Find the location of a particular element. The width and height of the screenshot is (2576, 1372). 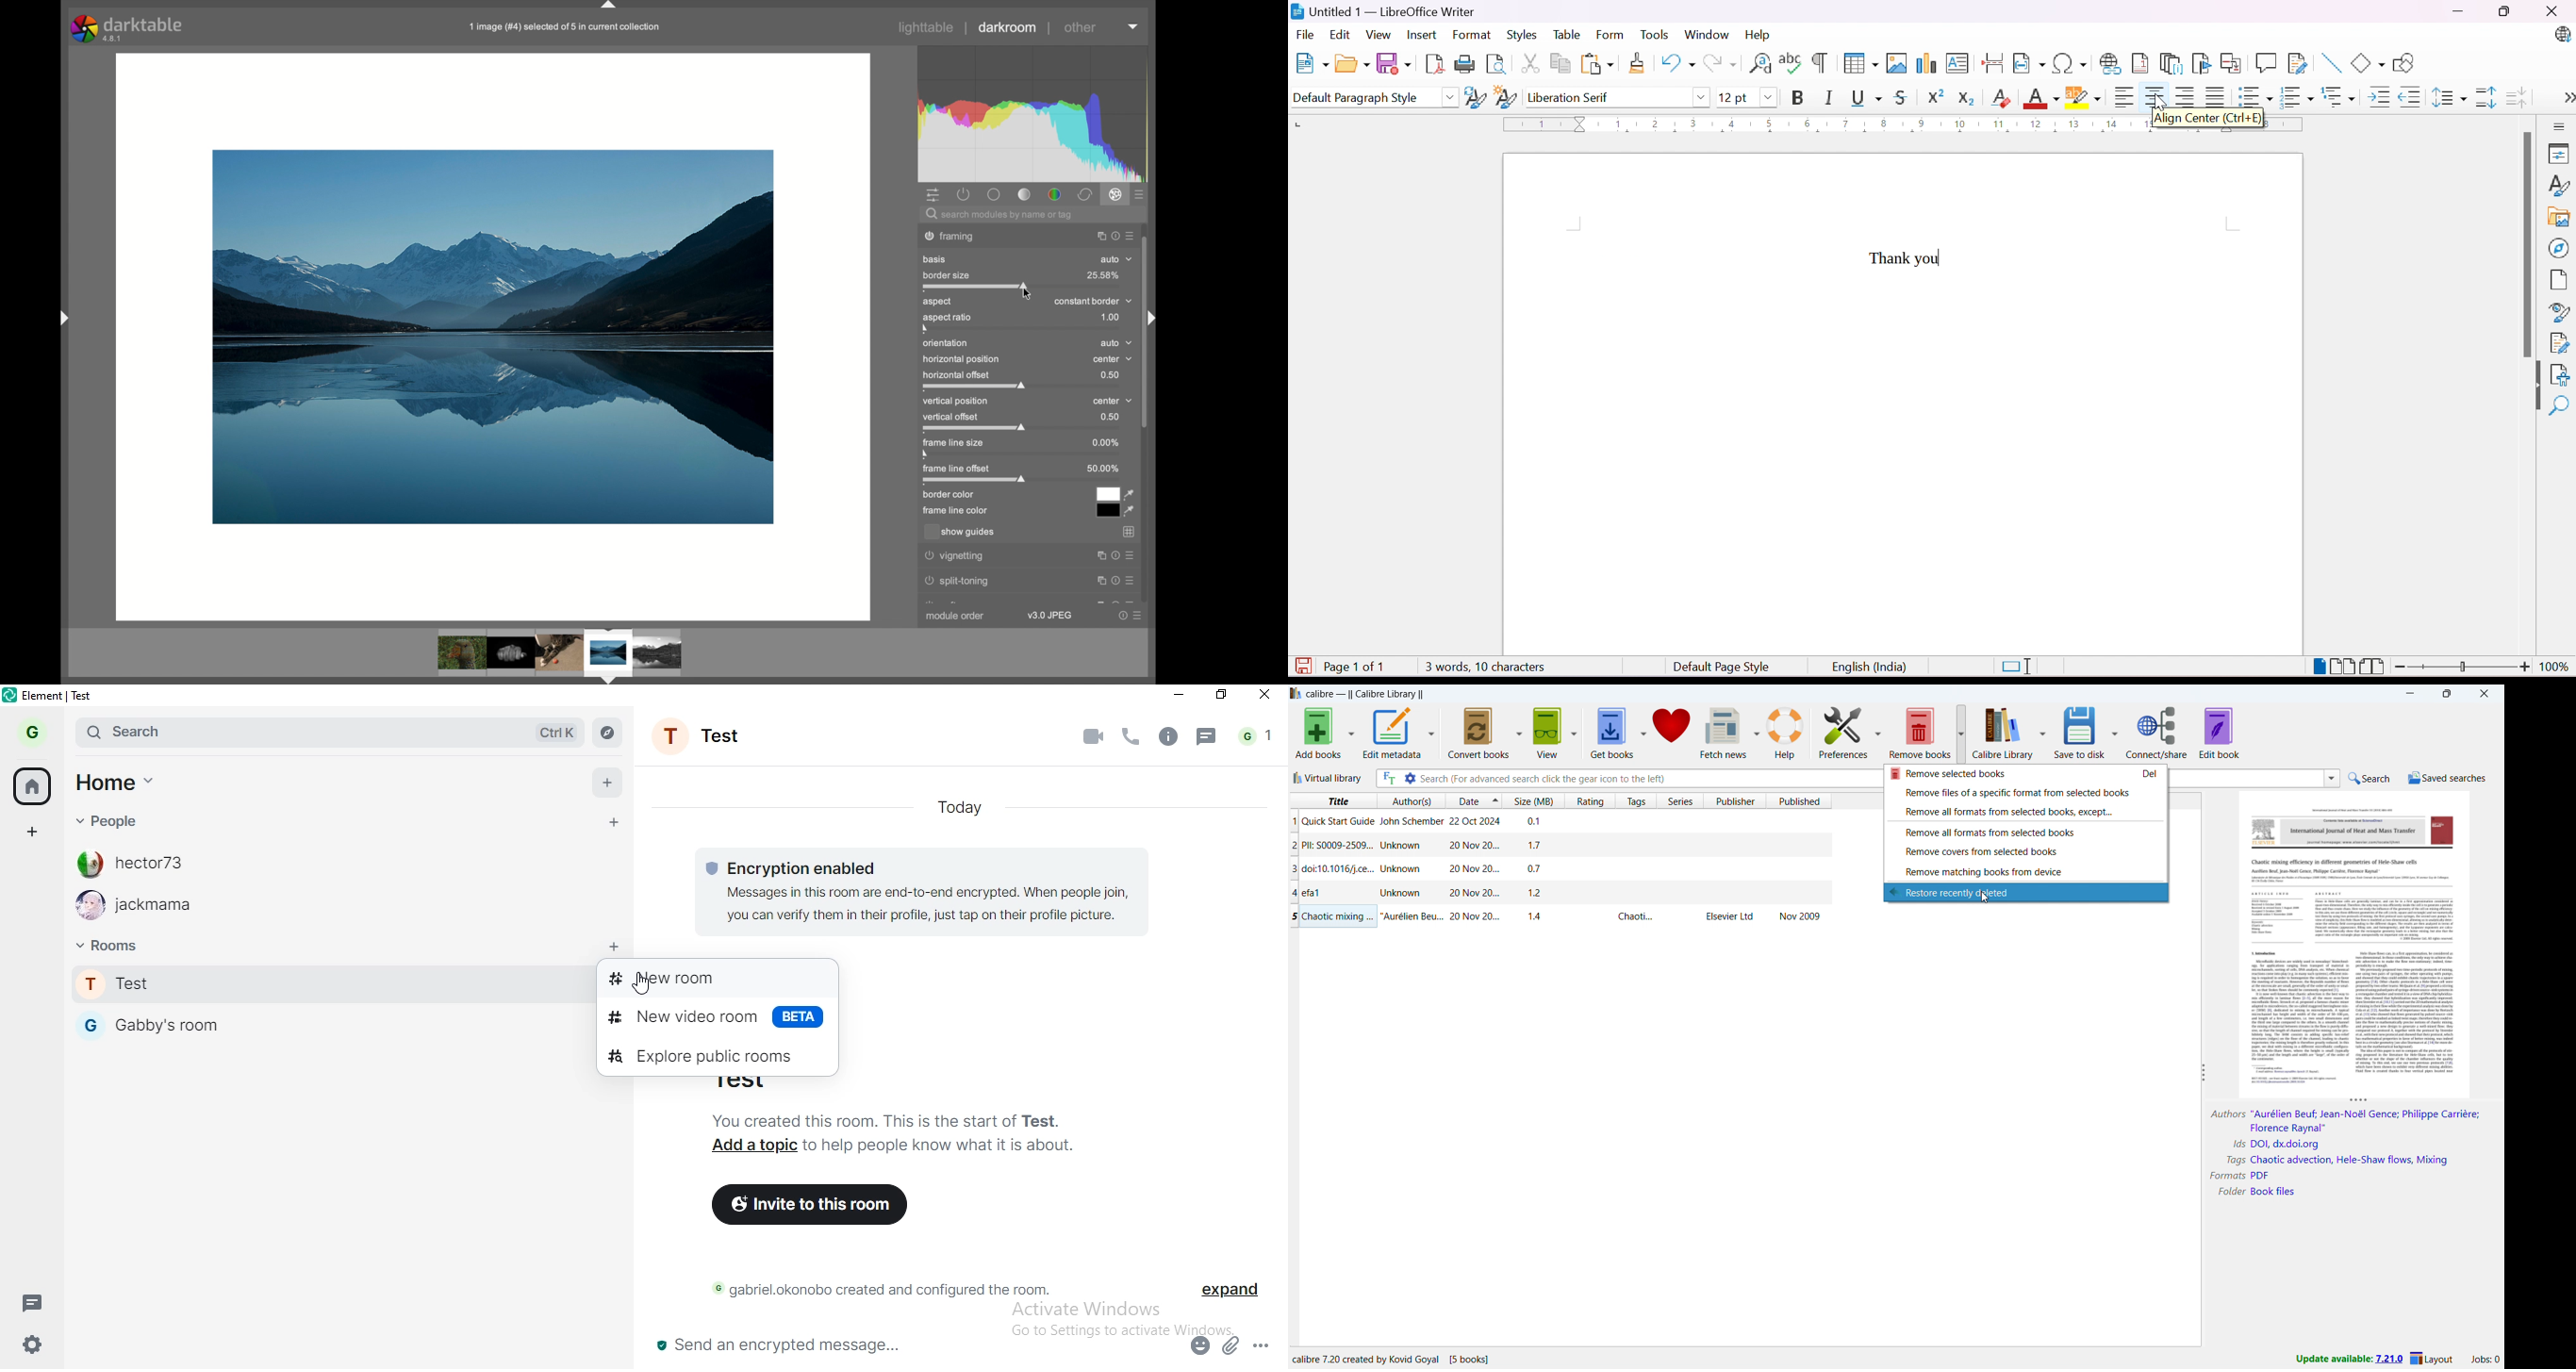

module order is located at coordinates (956, 614).